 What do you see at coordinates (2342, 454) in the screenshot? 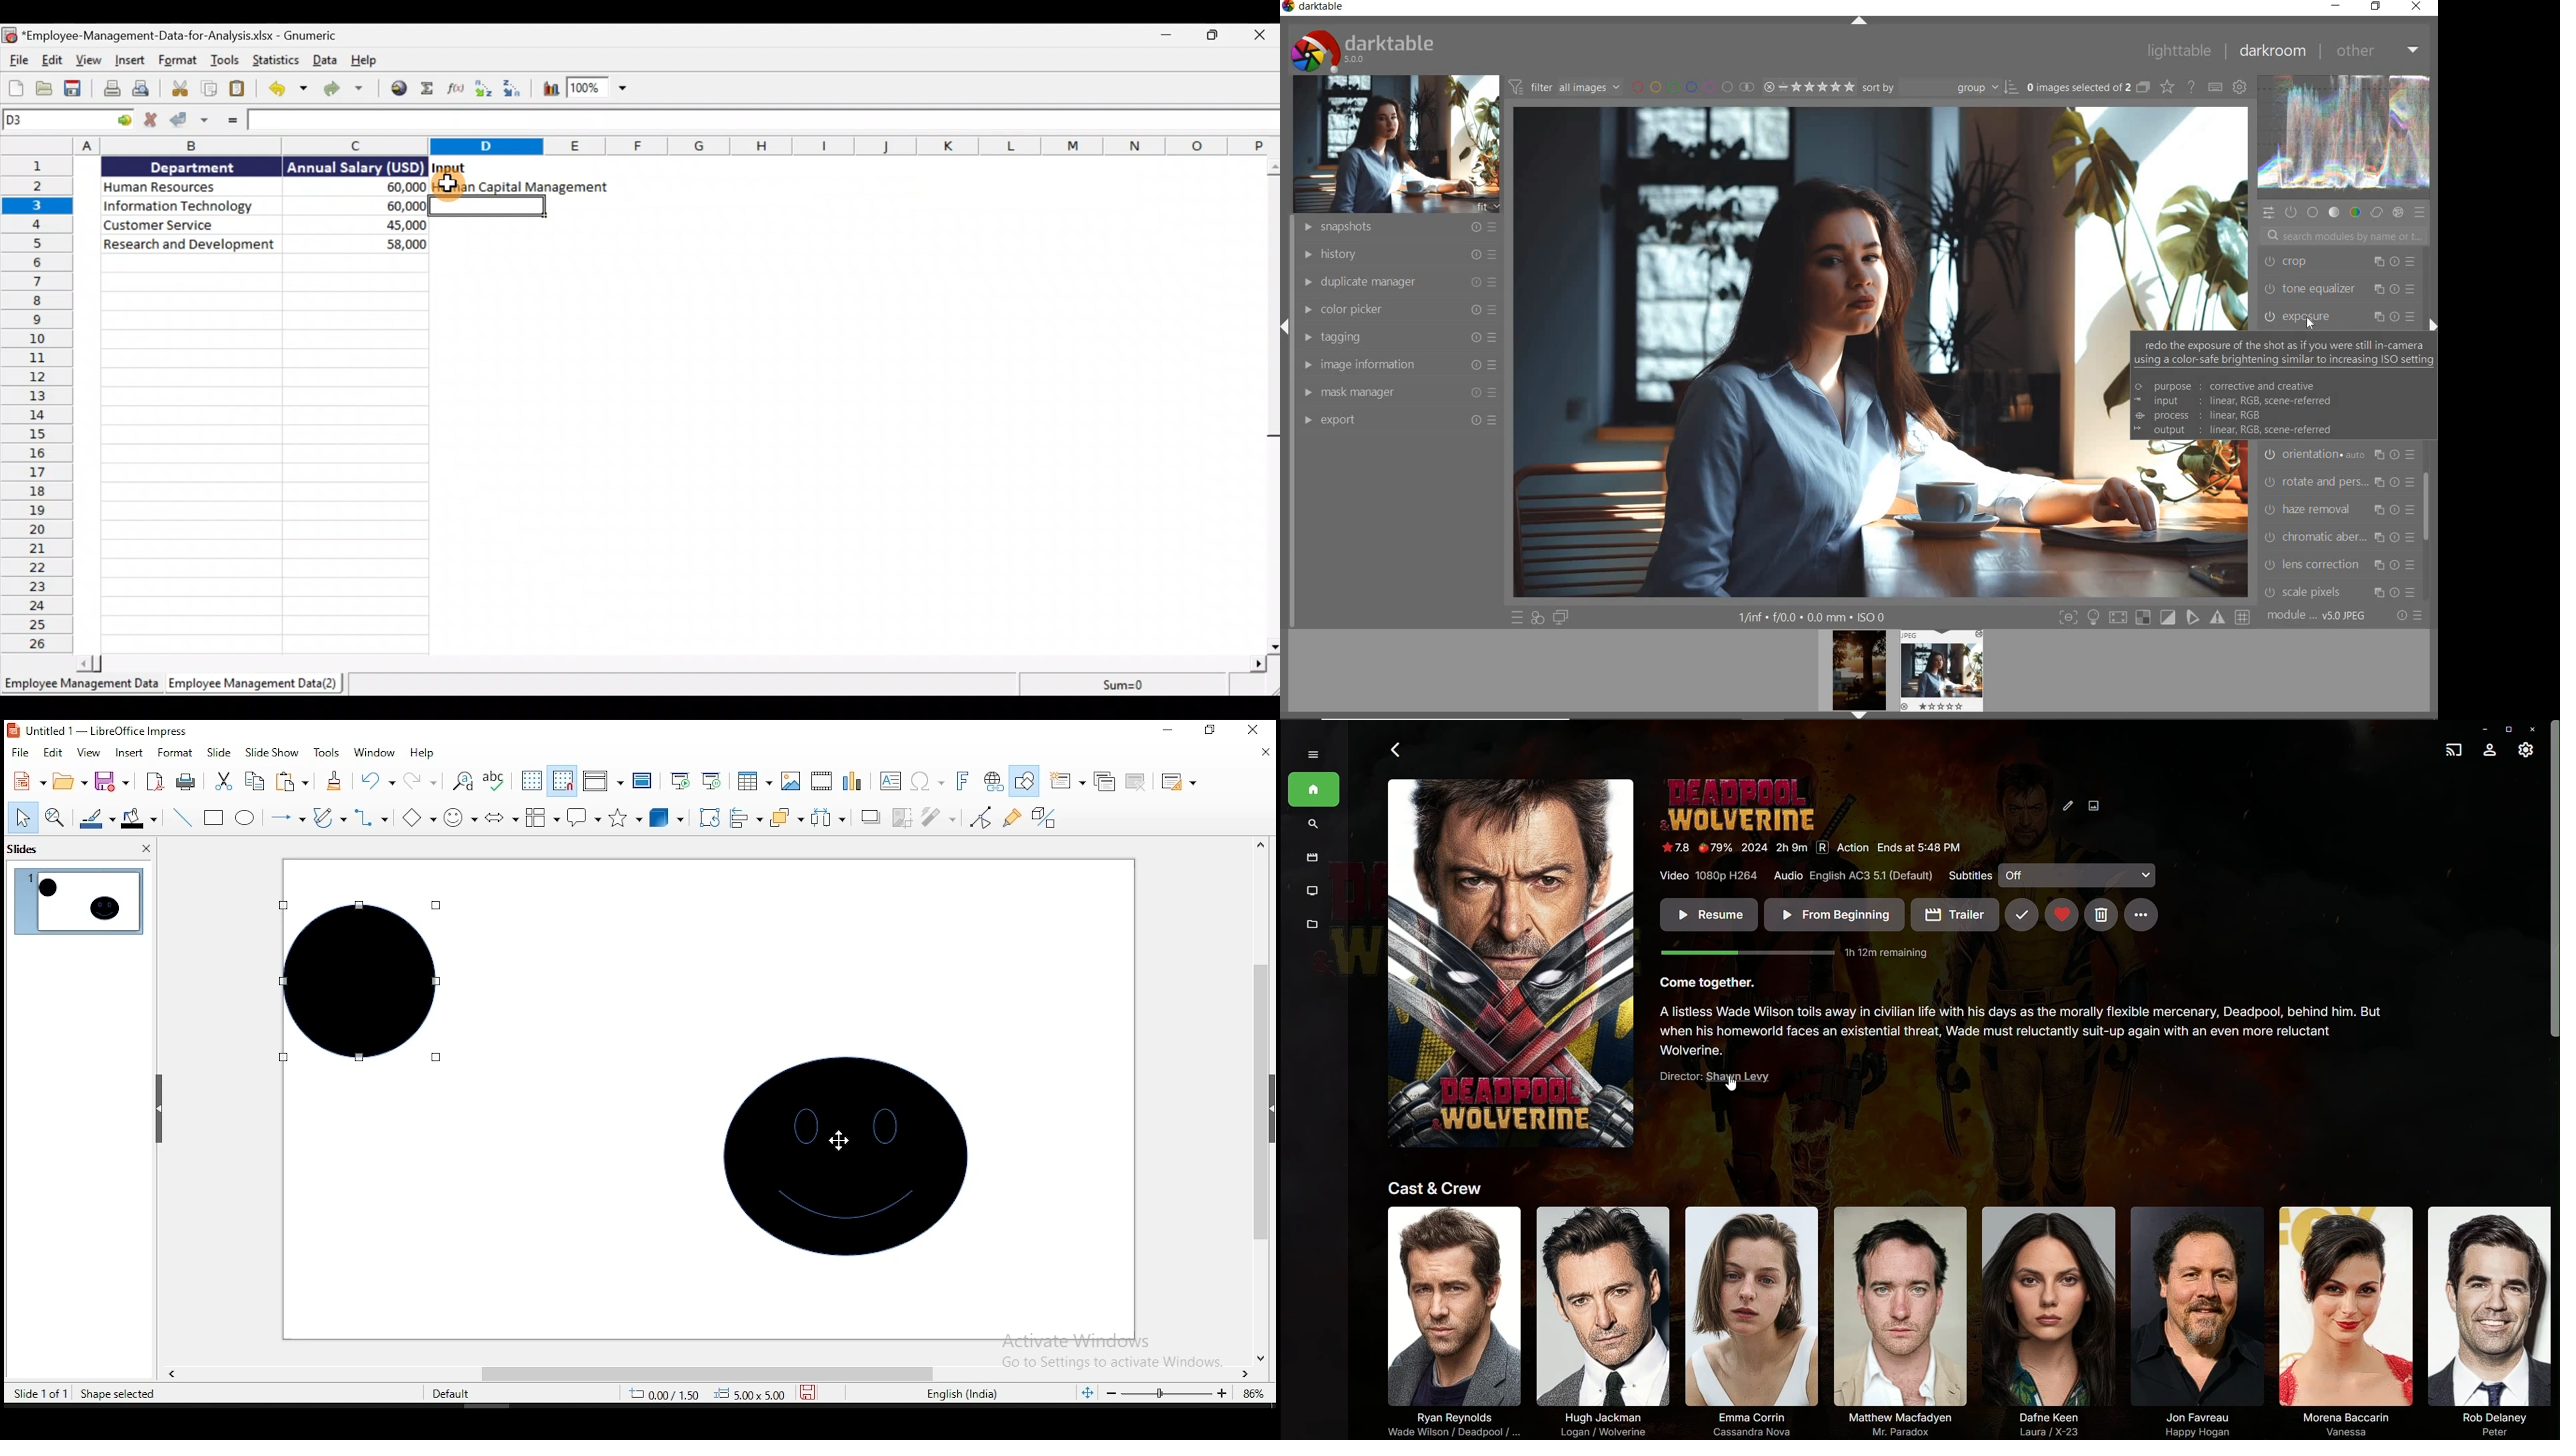
I see `ORIENTATION` at bounding box center [2342, 454].